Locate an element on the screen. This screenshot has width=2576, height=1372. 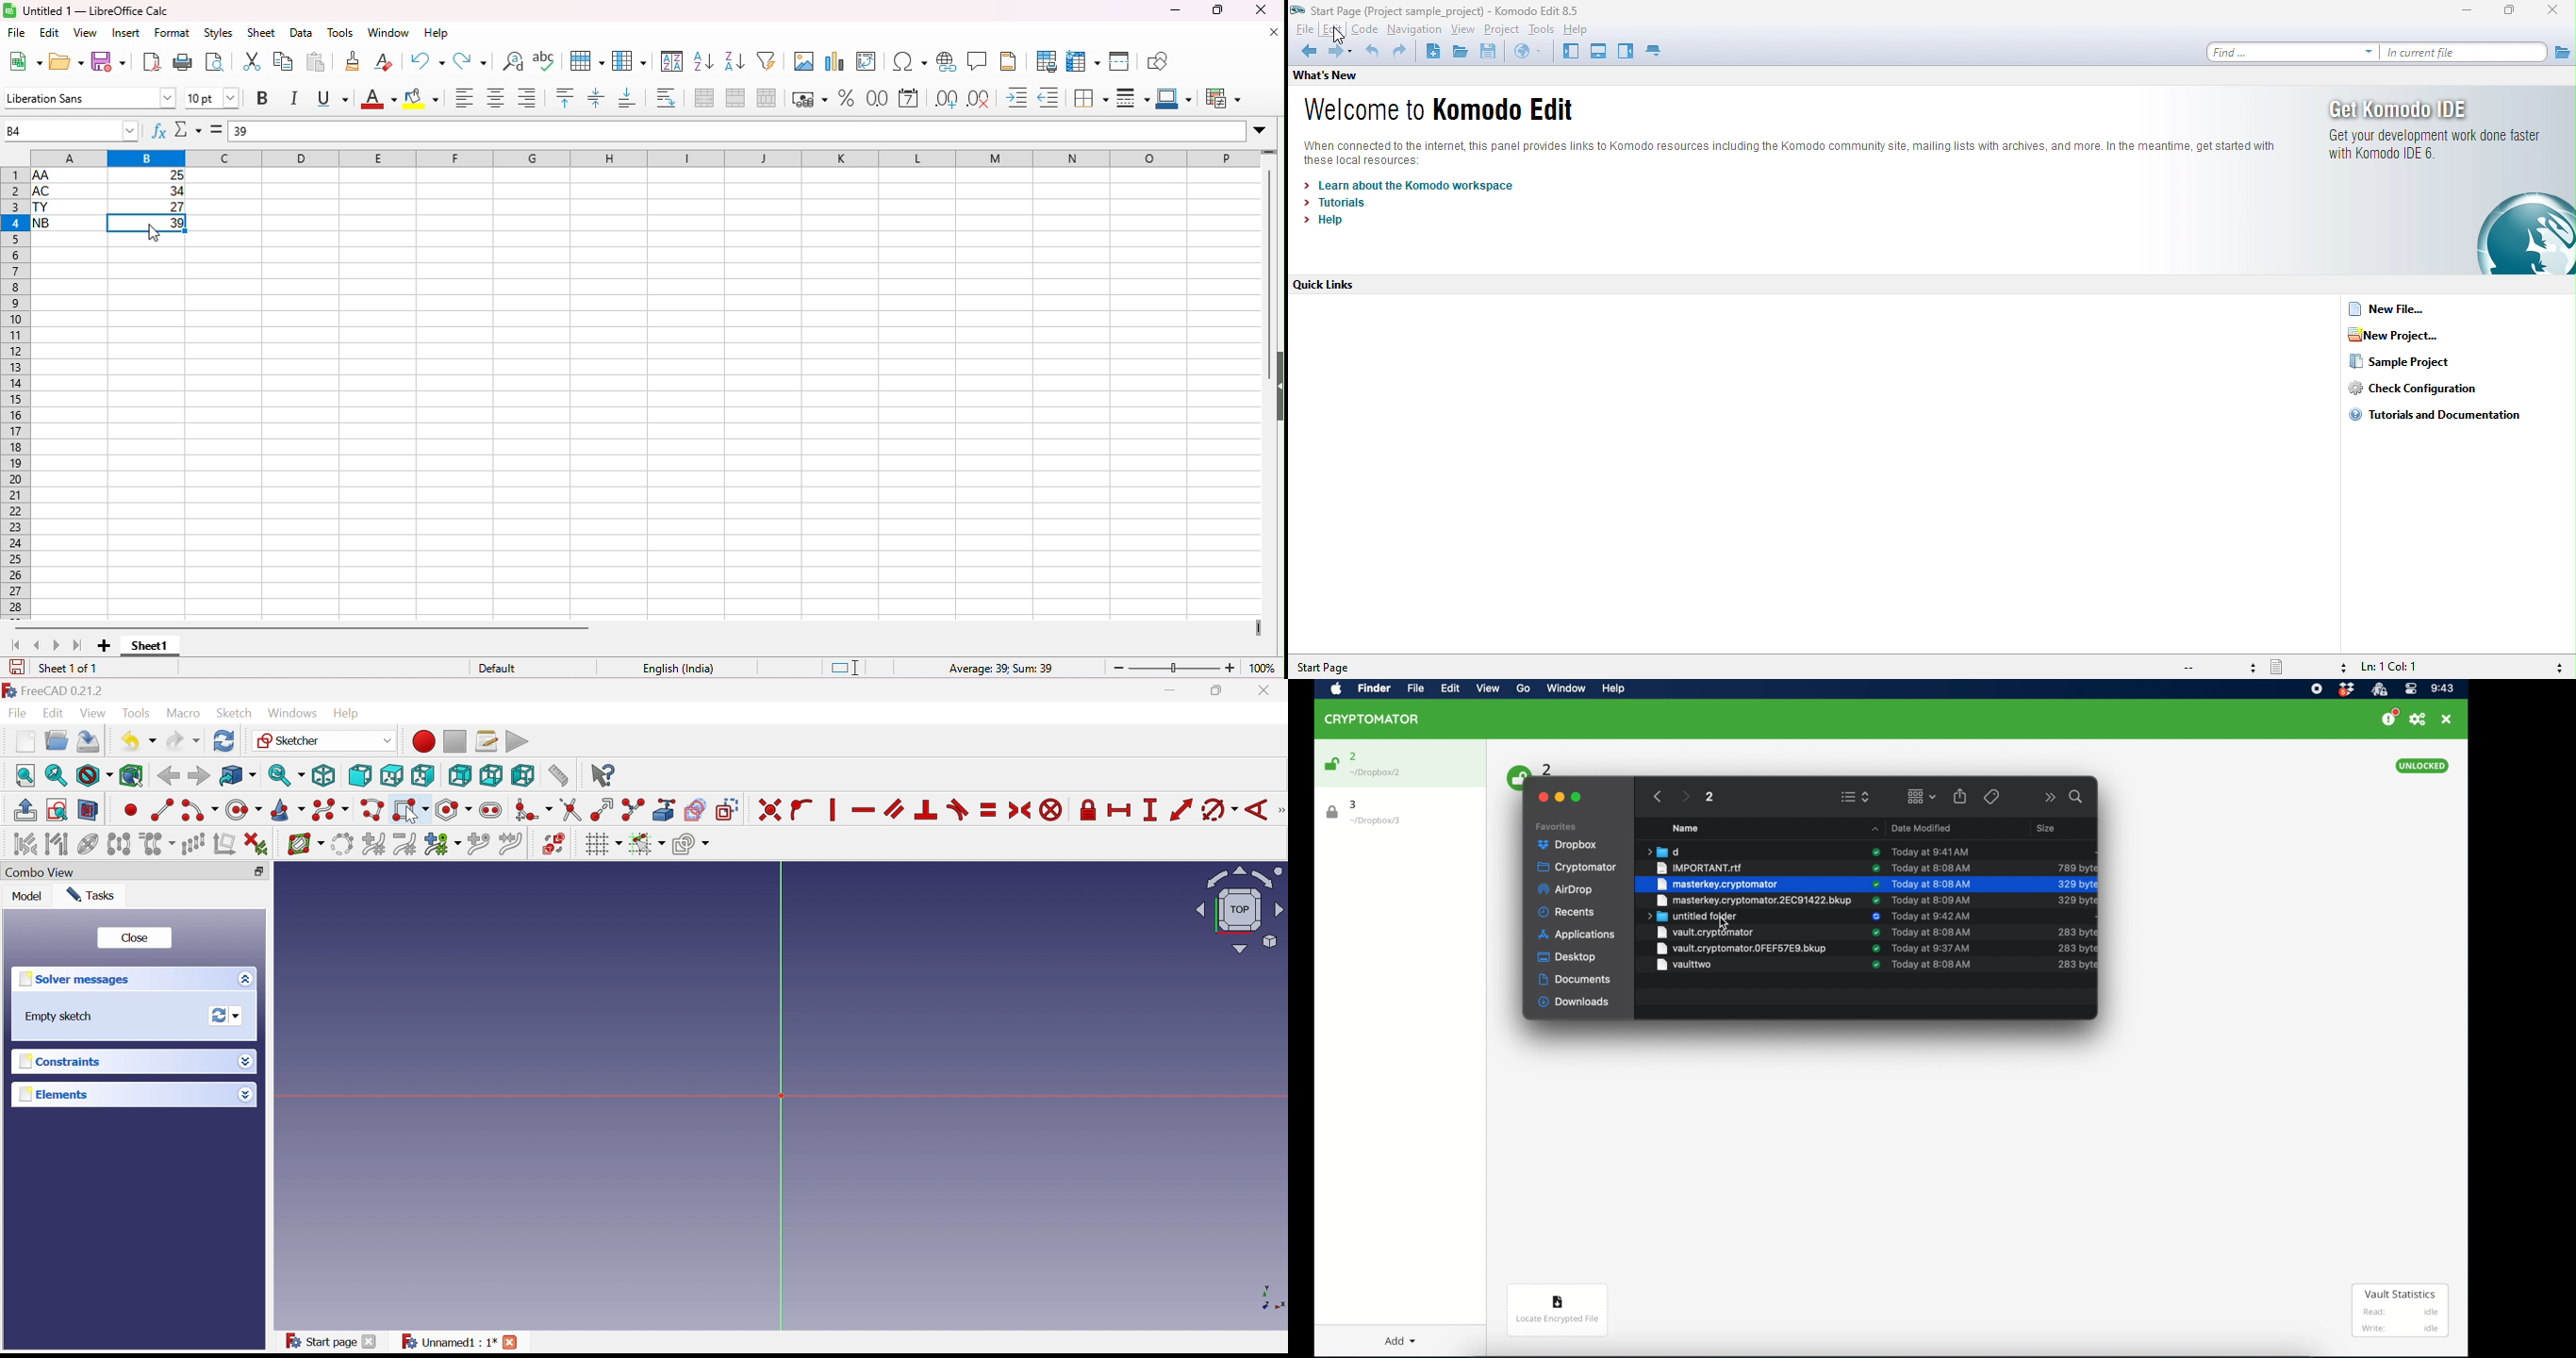
x, y axis is located at coordinates (1269, 1298).